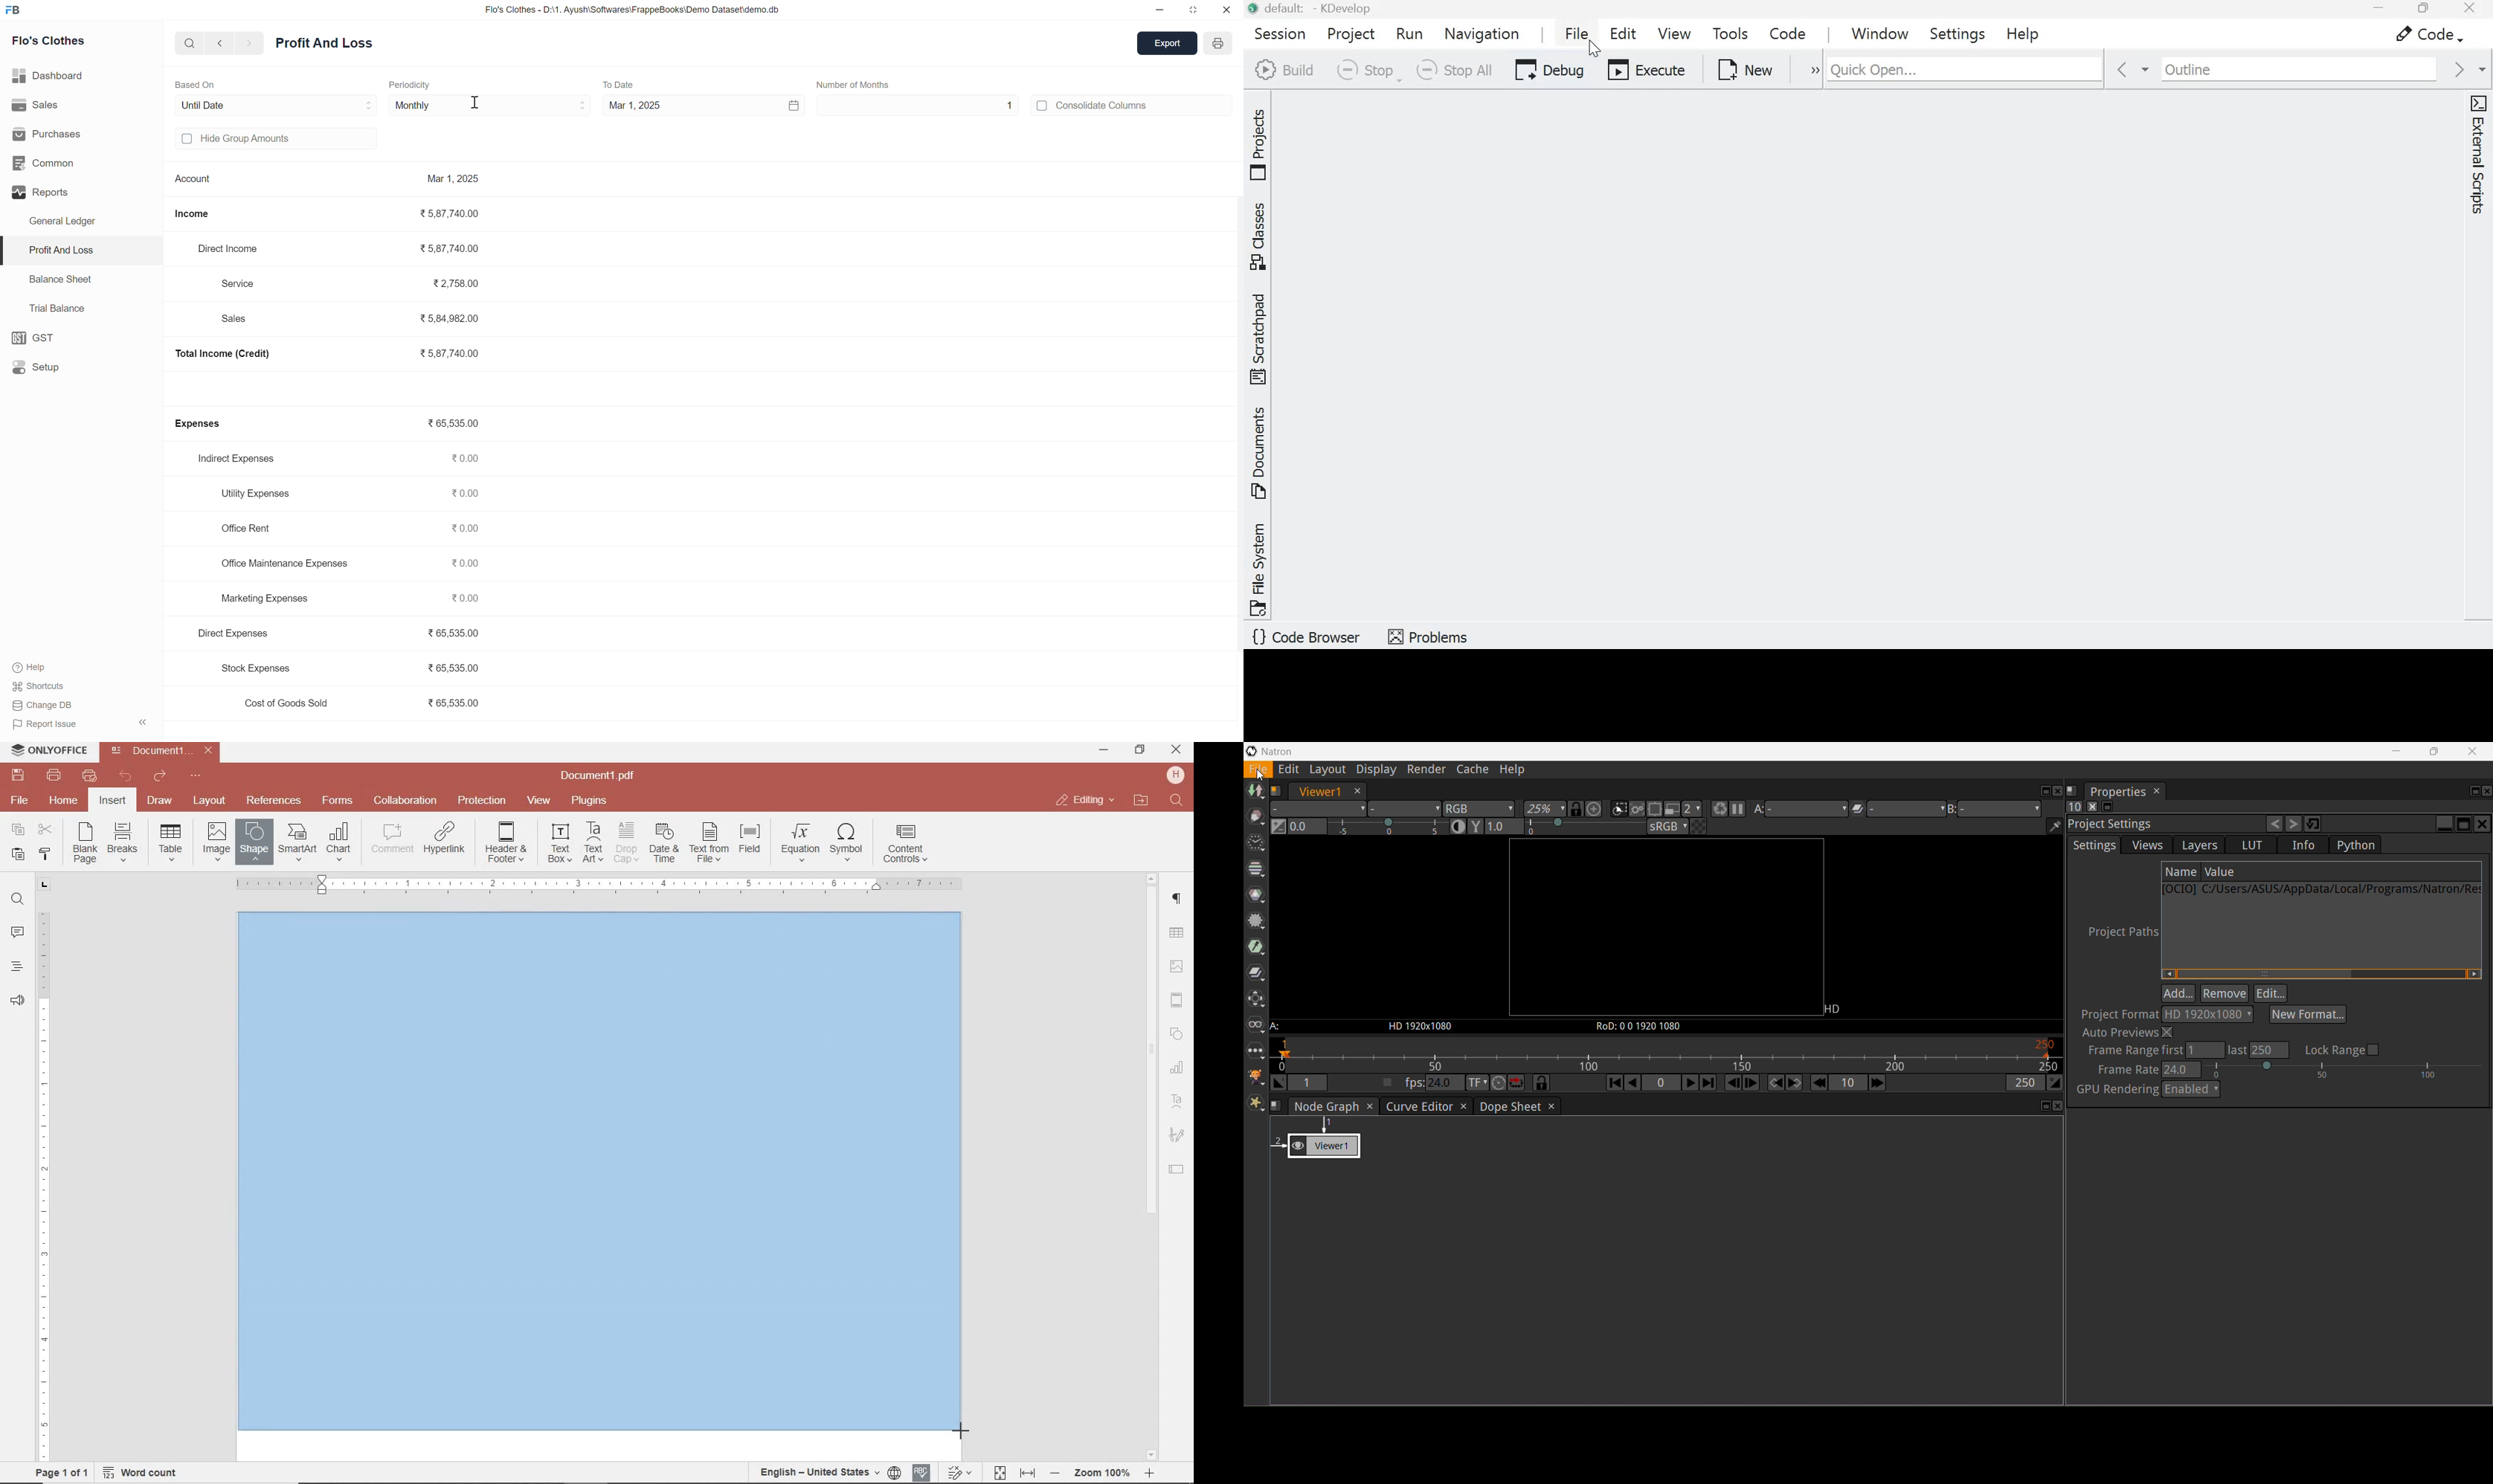  I want to click on Account, so click(190, 176).